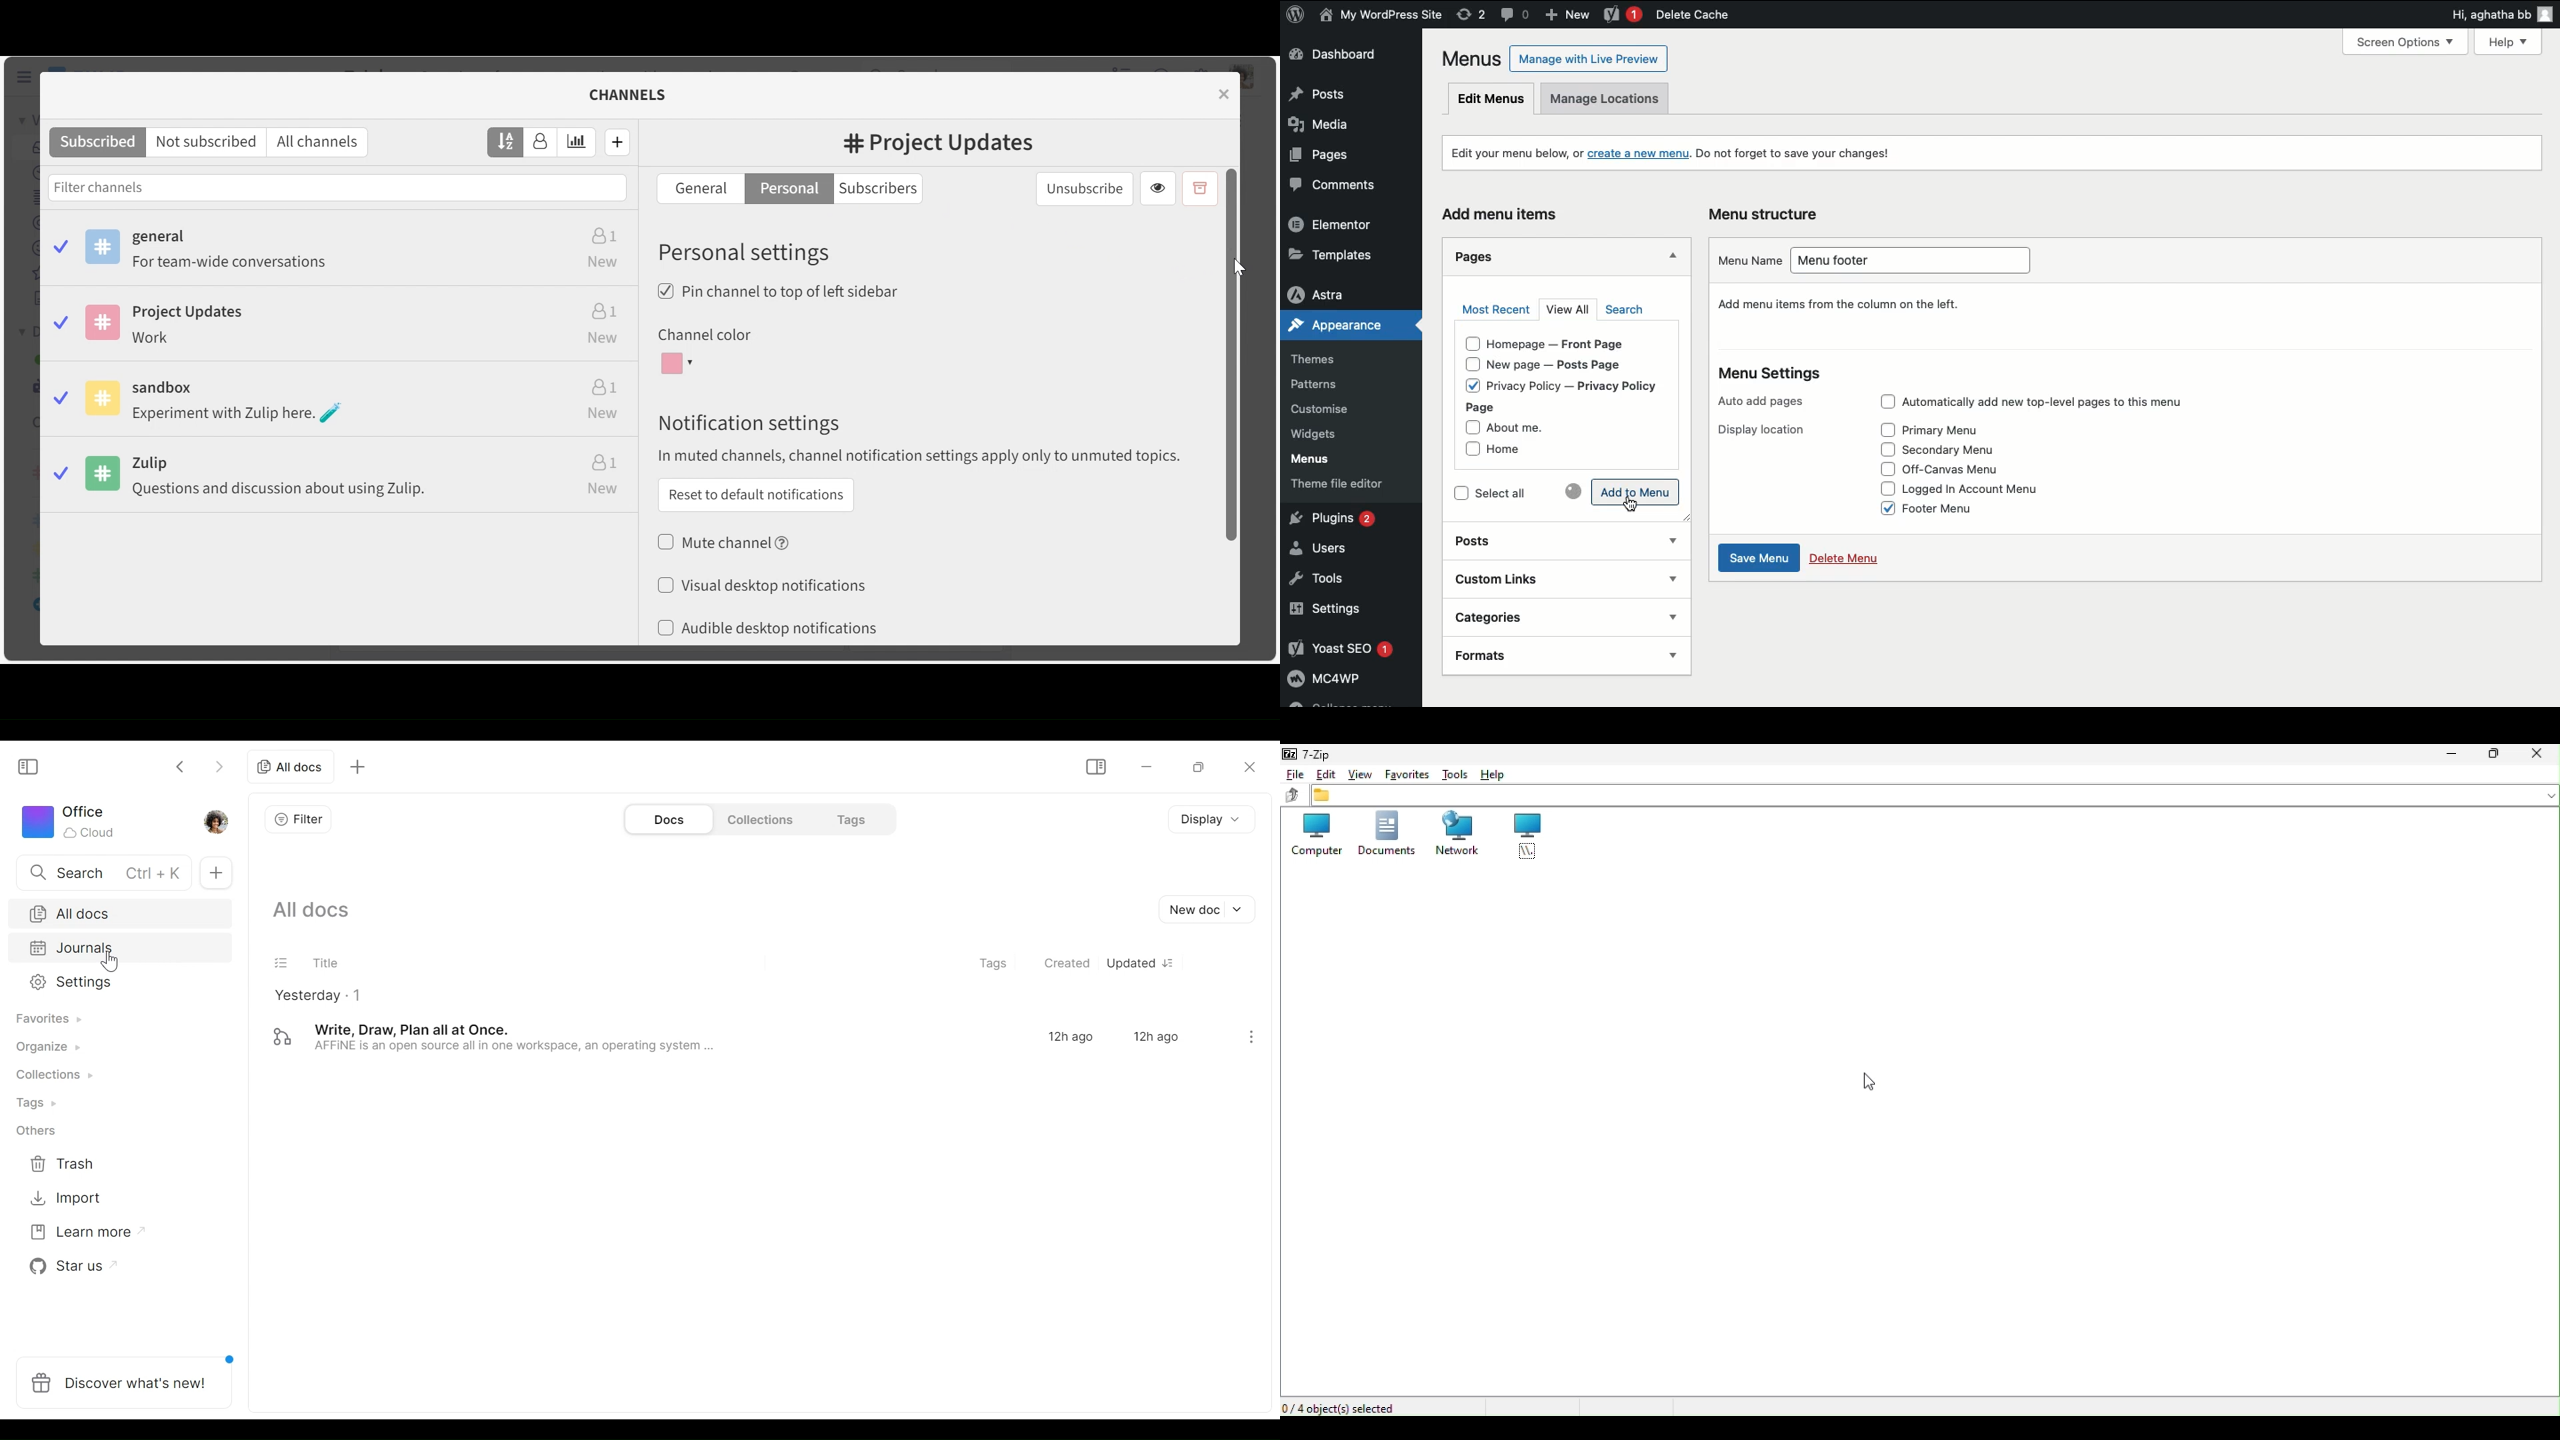 The height and width of the screenshot is (1456, 2576). Describe the element at coordinates (71, 820) in the screenshot. I see `Workspace icon` at that location.